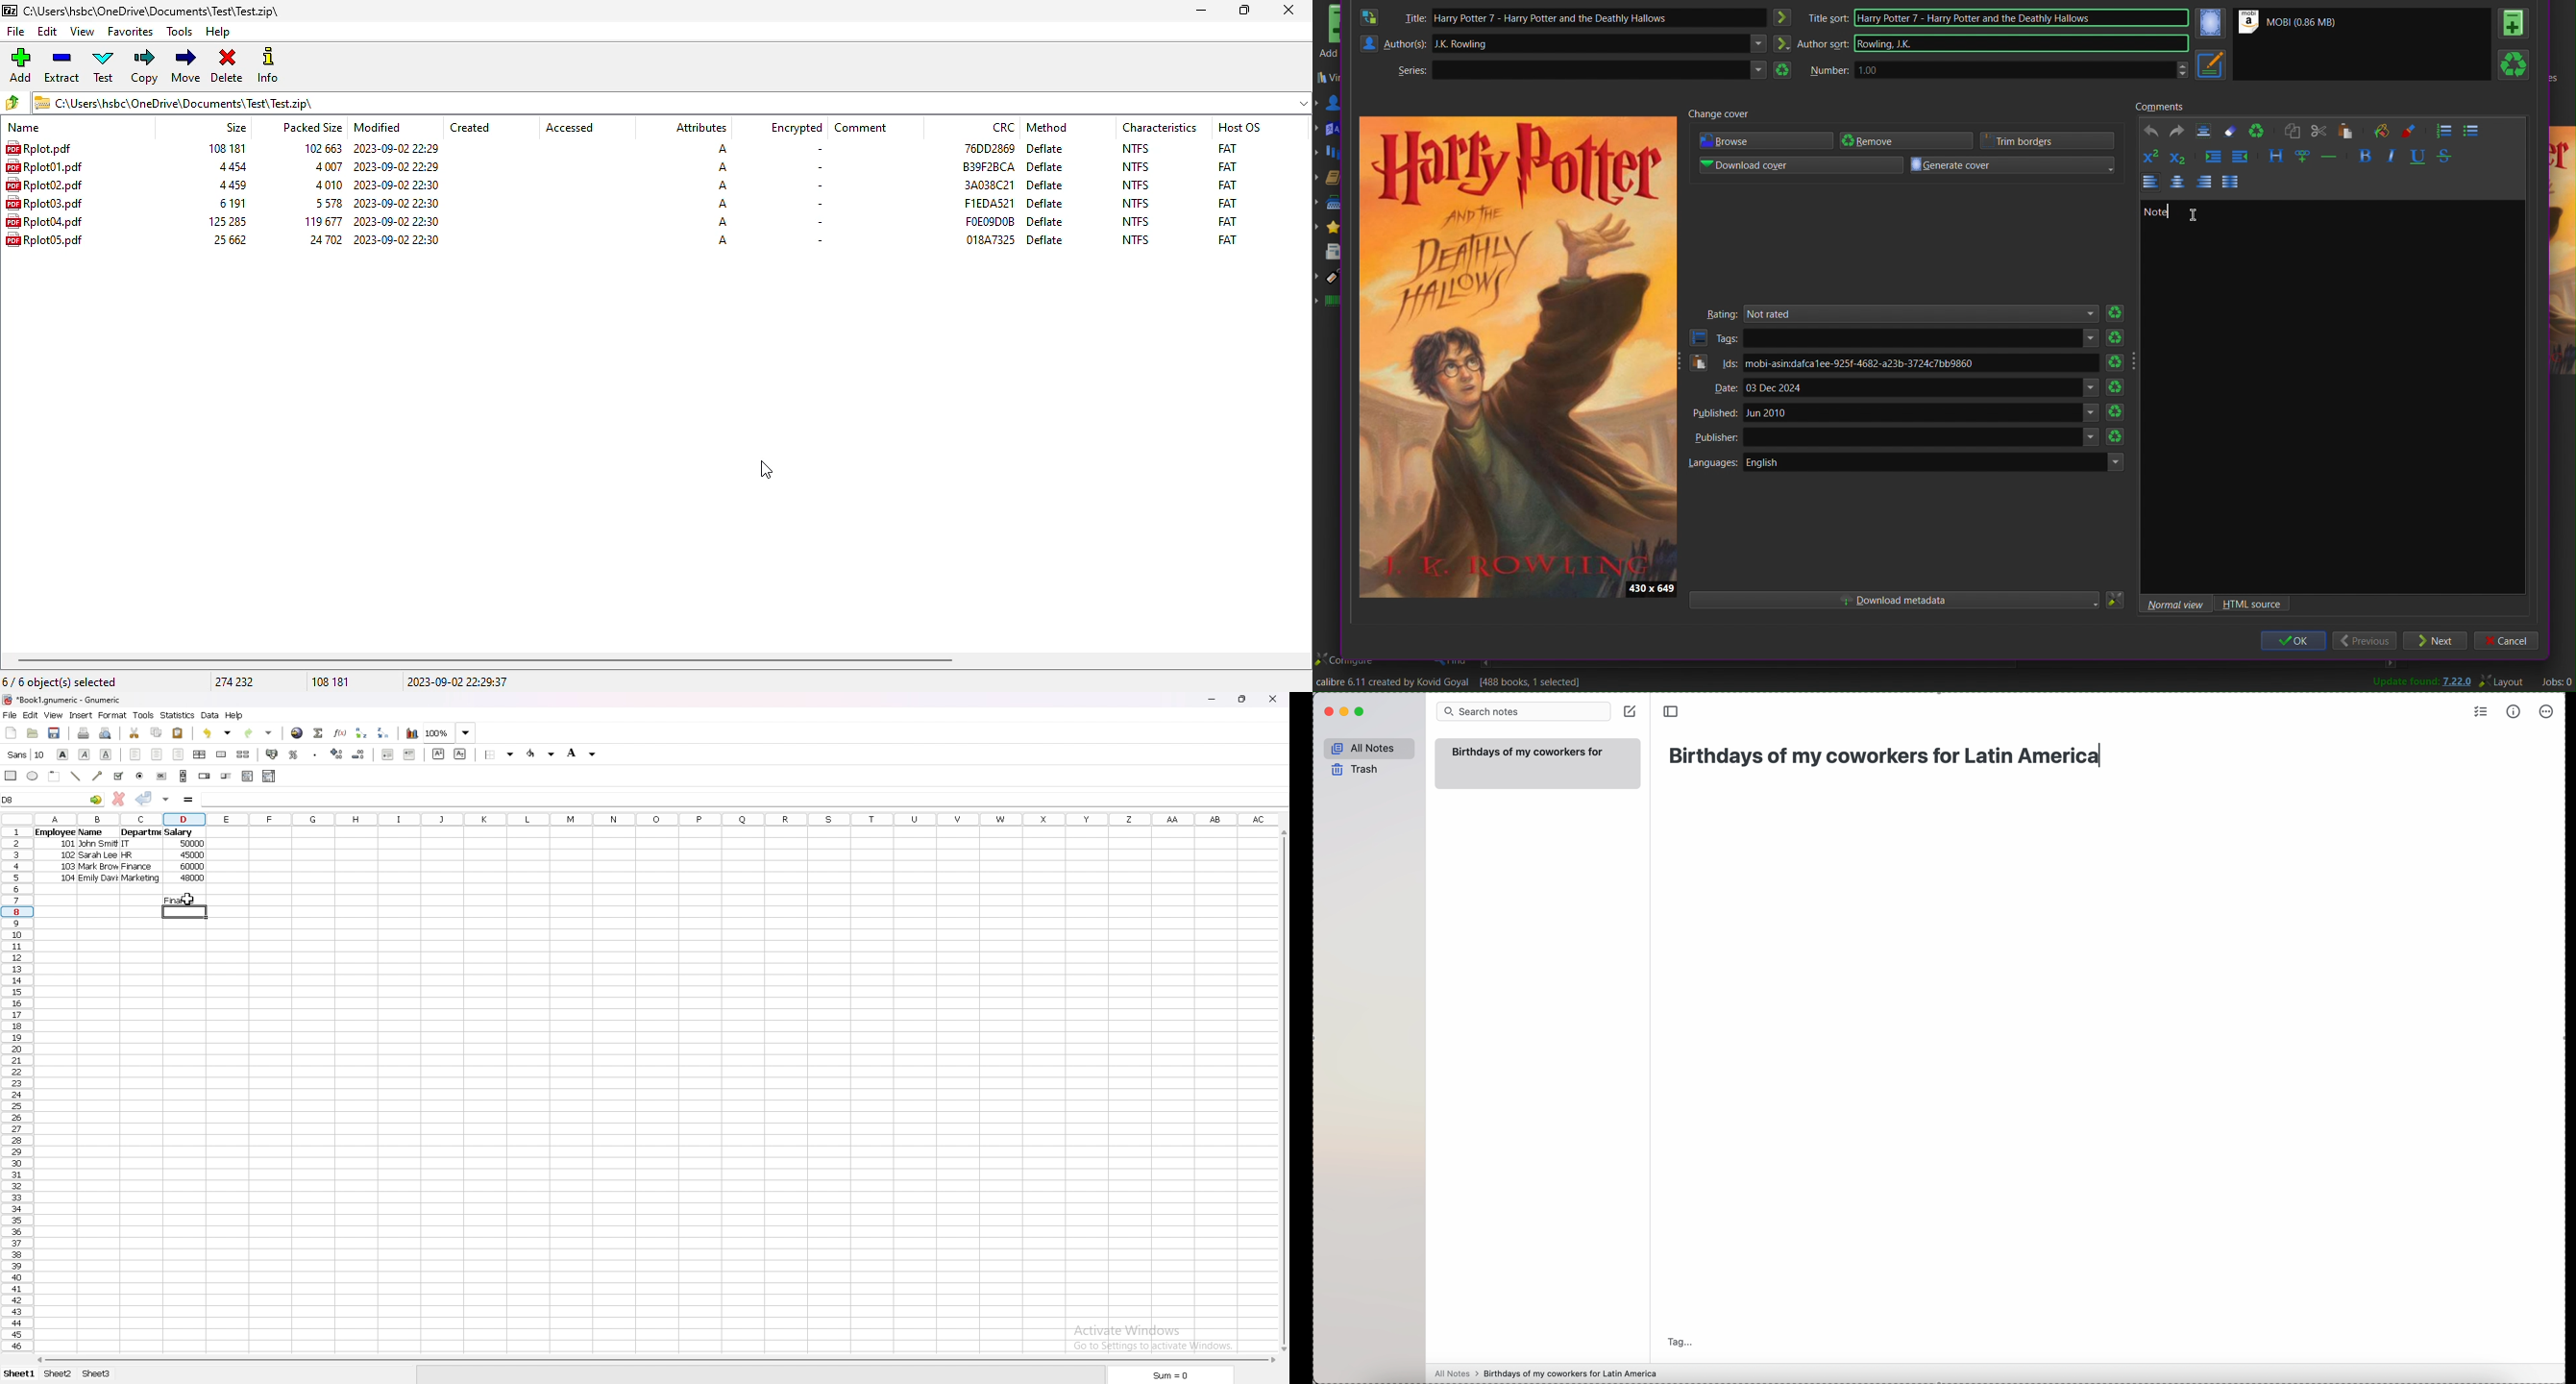 The image size is (2576, 1400). Describe the element at coordinates (60, 681) in the screenshot. I see `6/6 object(s) selected` at that location.